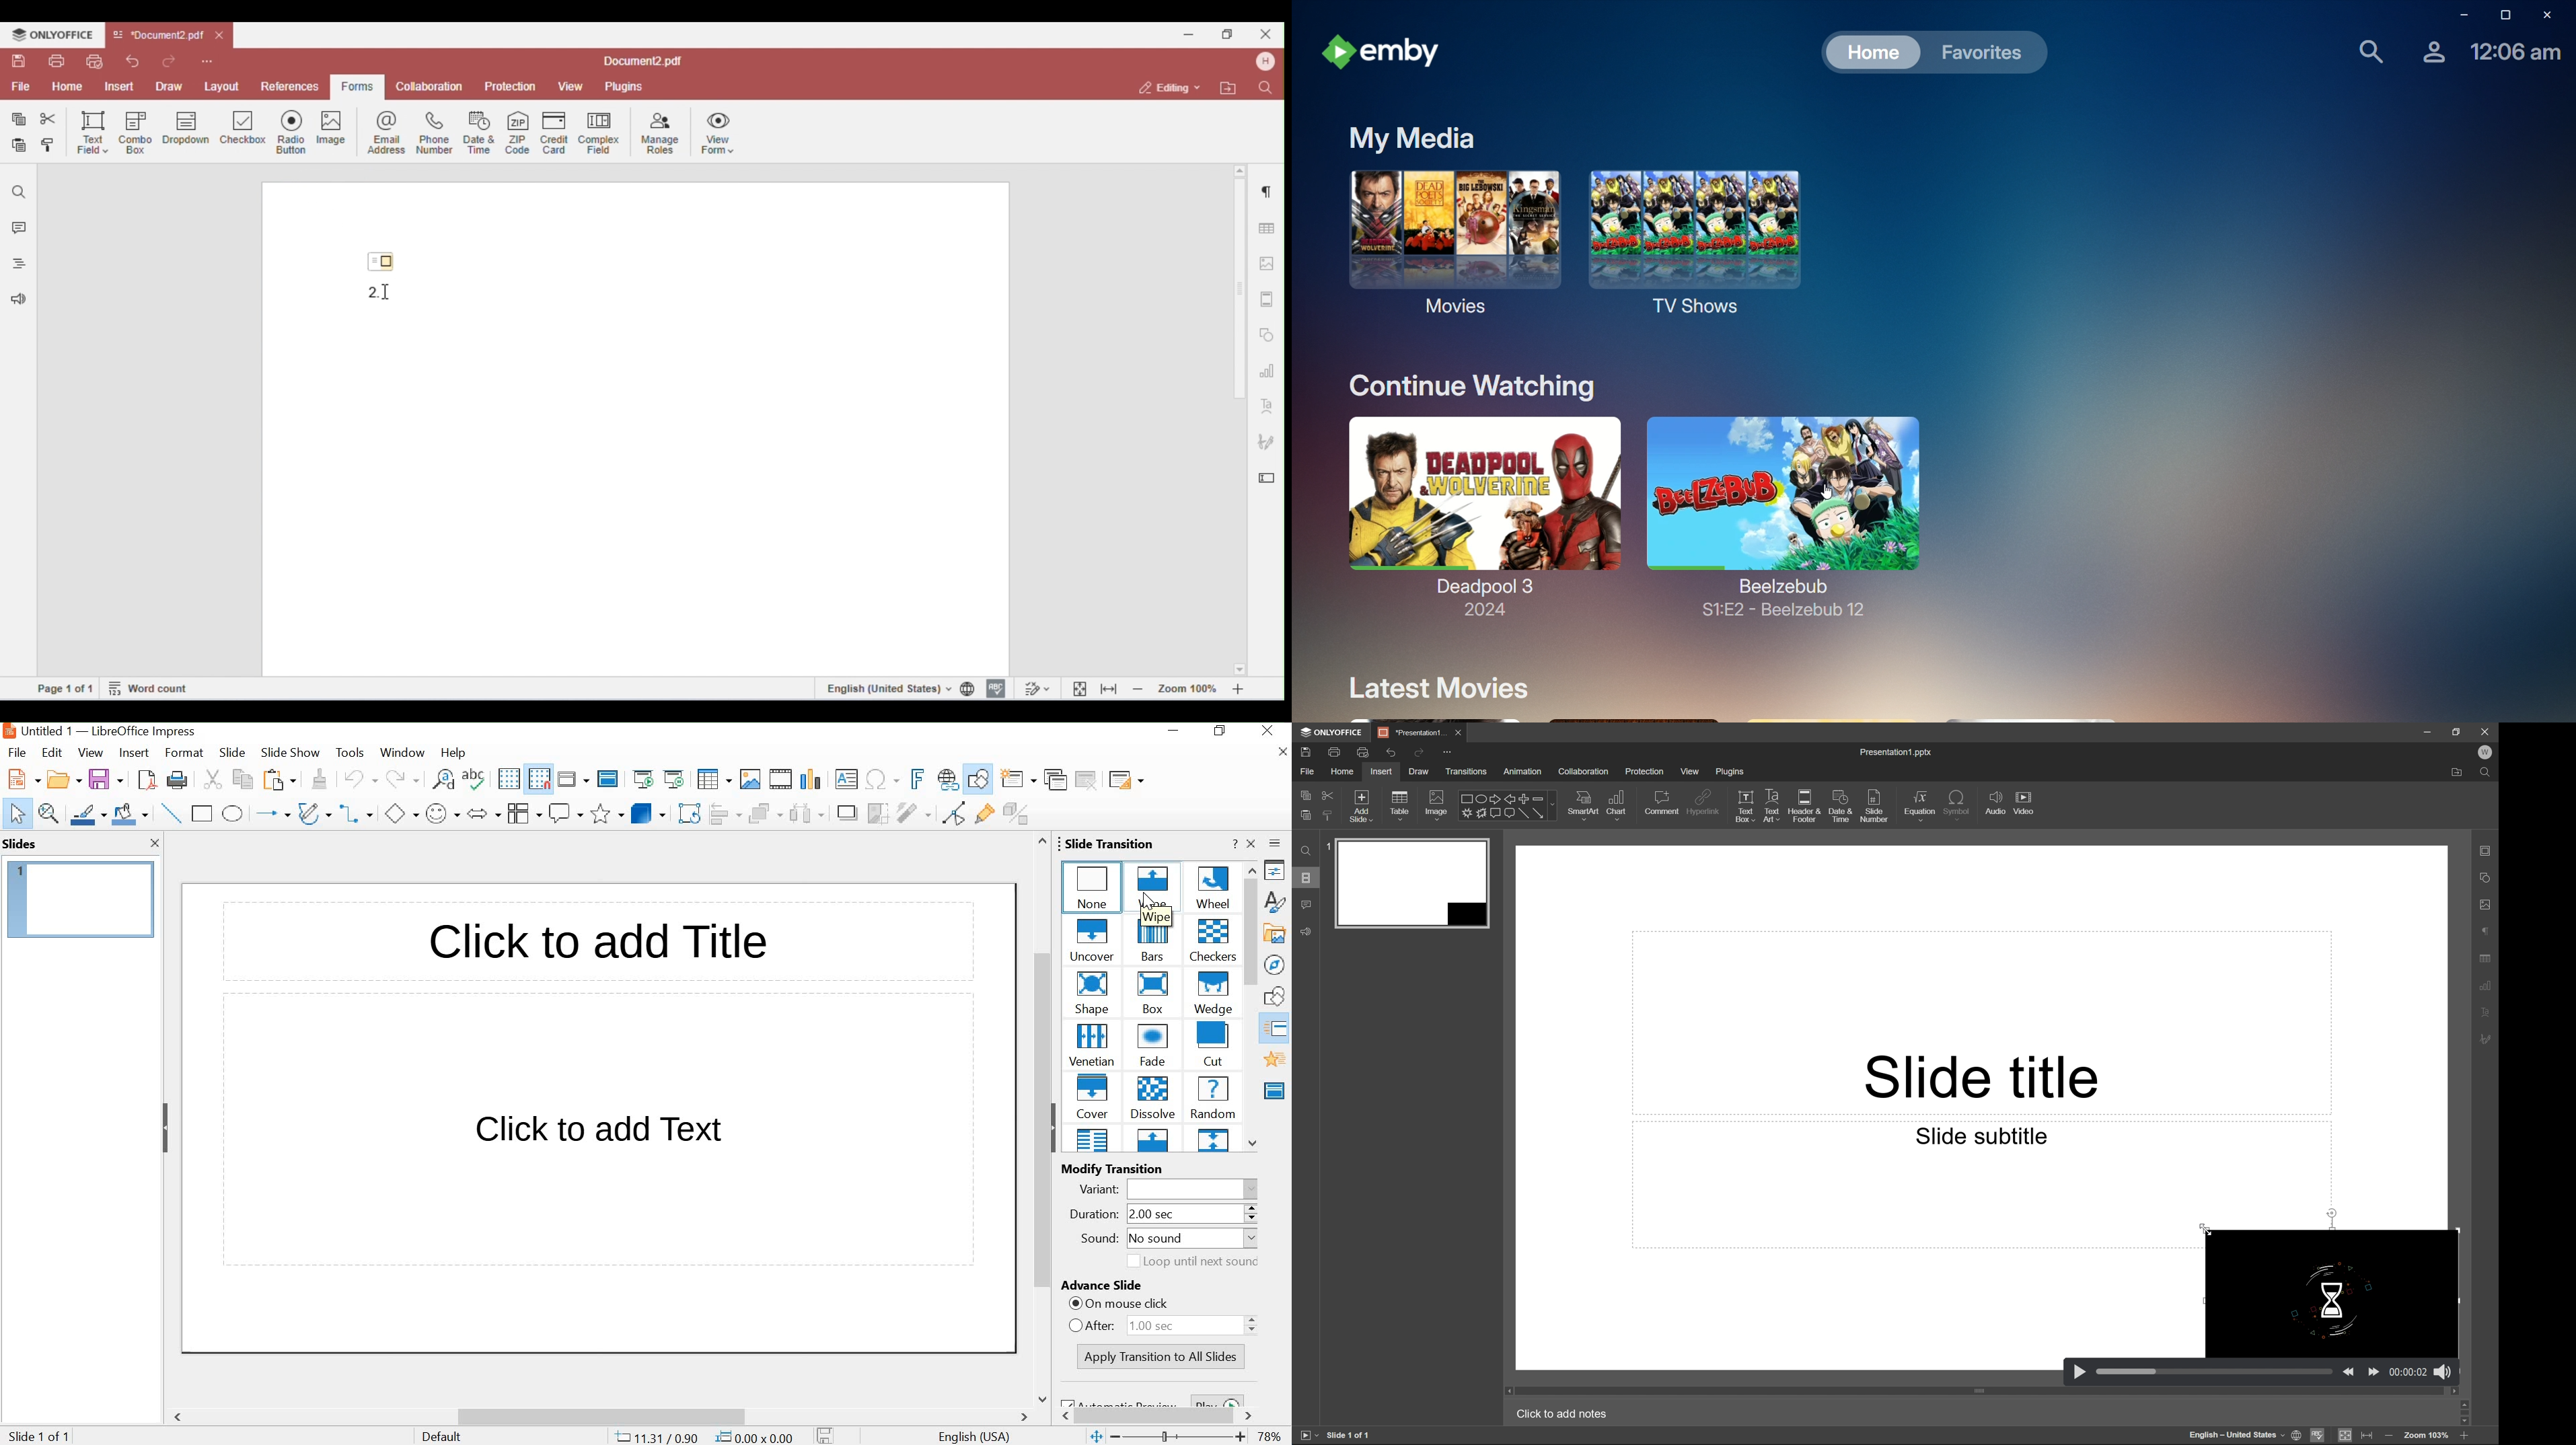 This screenshot has width=2576, height=1456. What do you see at coordinates (1482, 609) in the screenshot?
I see `2024` at bounding box center [1482, 609].